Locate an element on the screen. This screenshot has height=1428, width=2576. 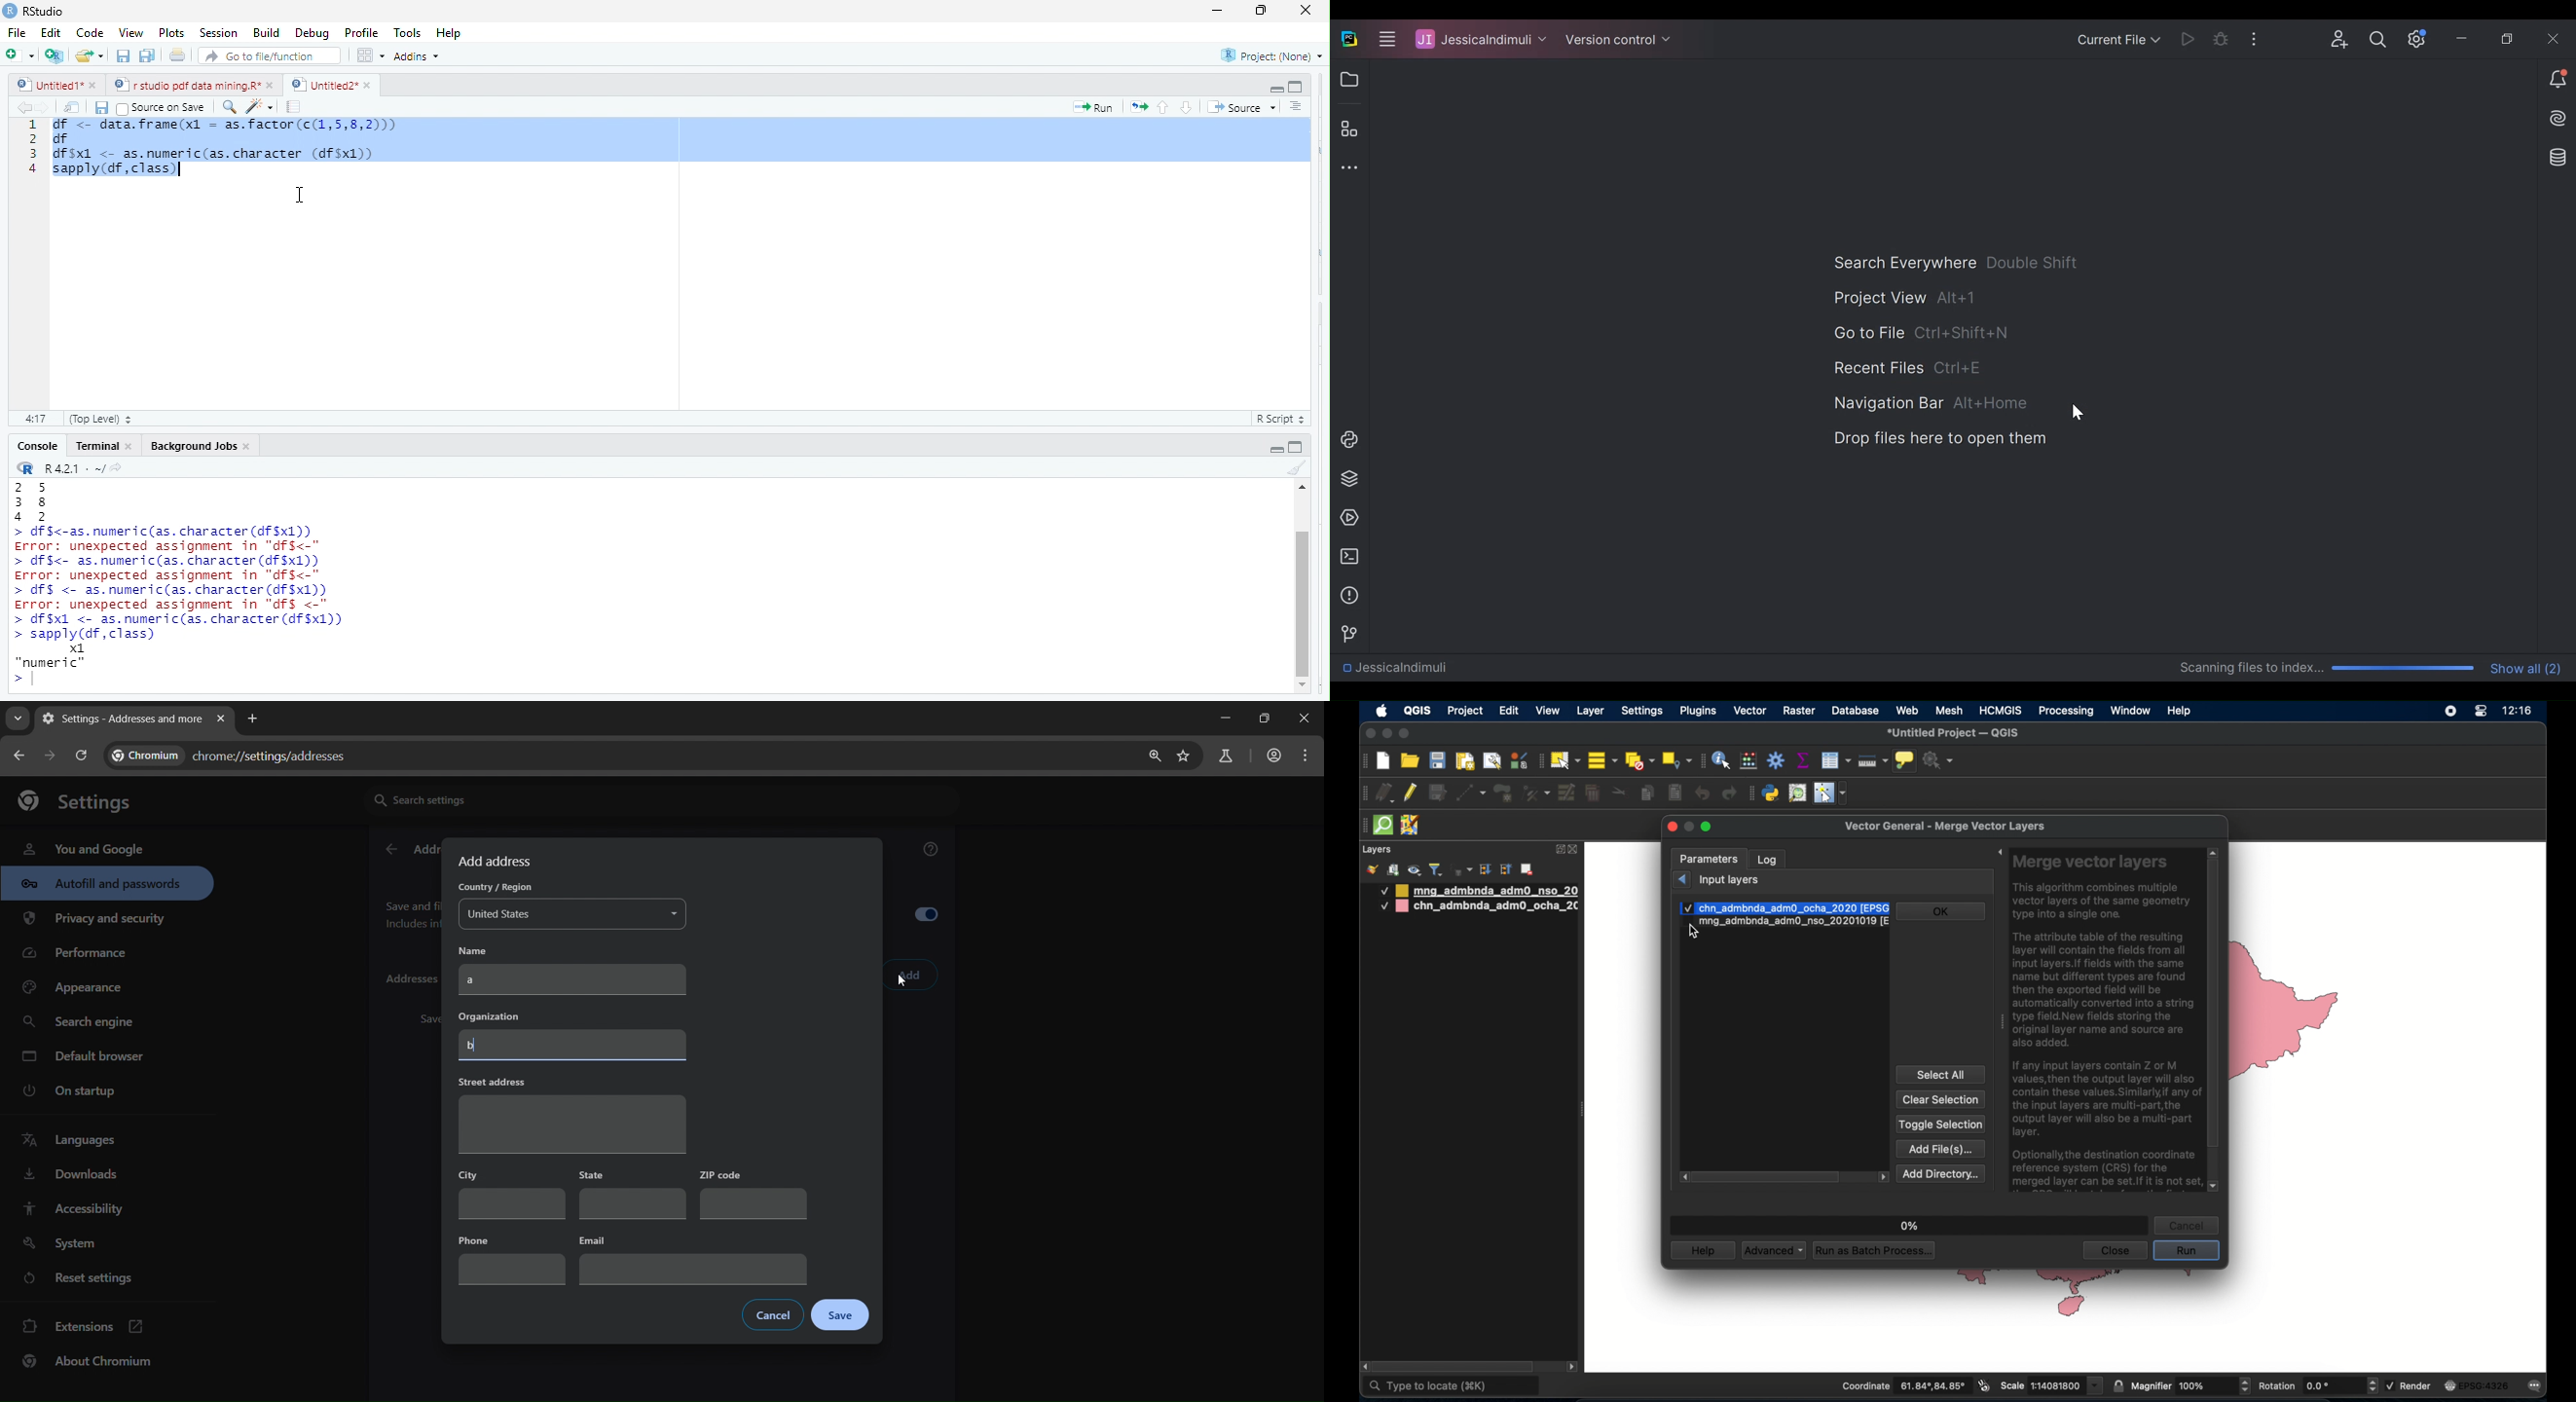
scroll box is located at coordinates (1767, 1177).